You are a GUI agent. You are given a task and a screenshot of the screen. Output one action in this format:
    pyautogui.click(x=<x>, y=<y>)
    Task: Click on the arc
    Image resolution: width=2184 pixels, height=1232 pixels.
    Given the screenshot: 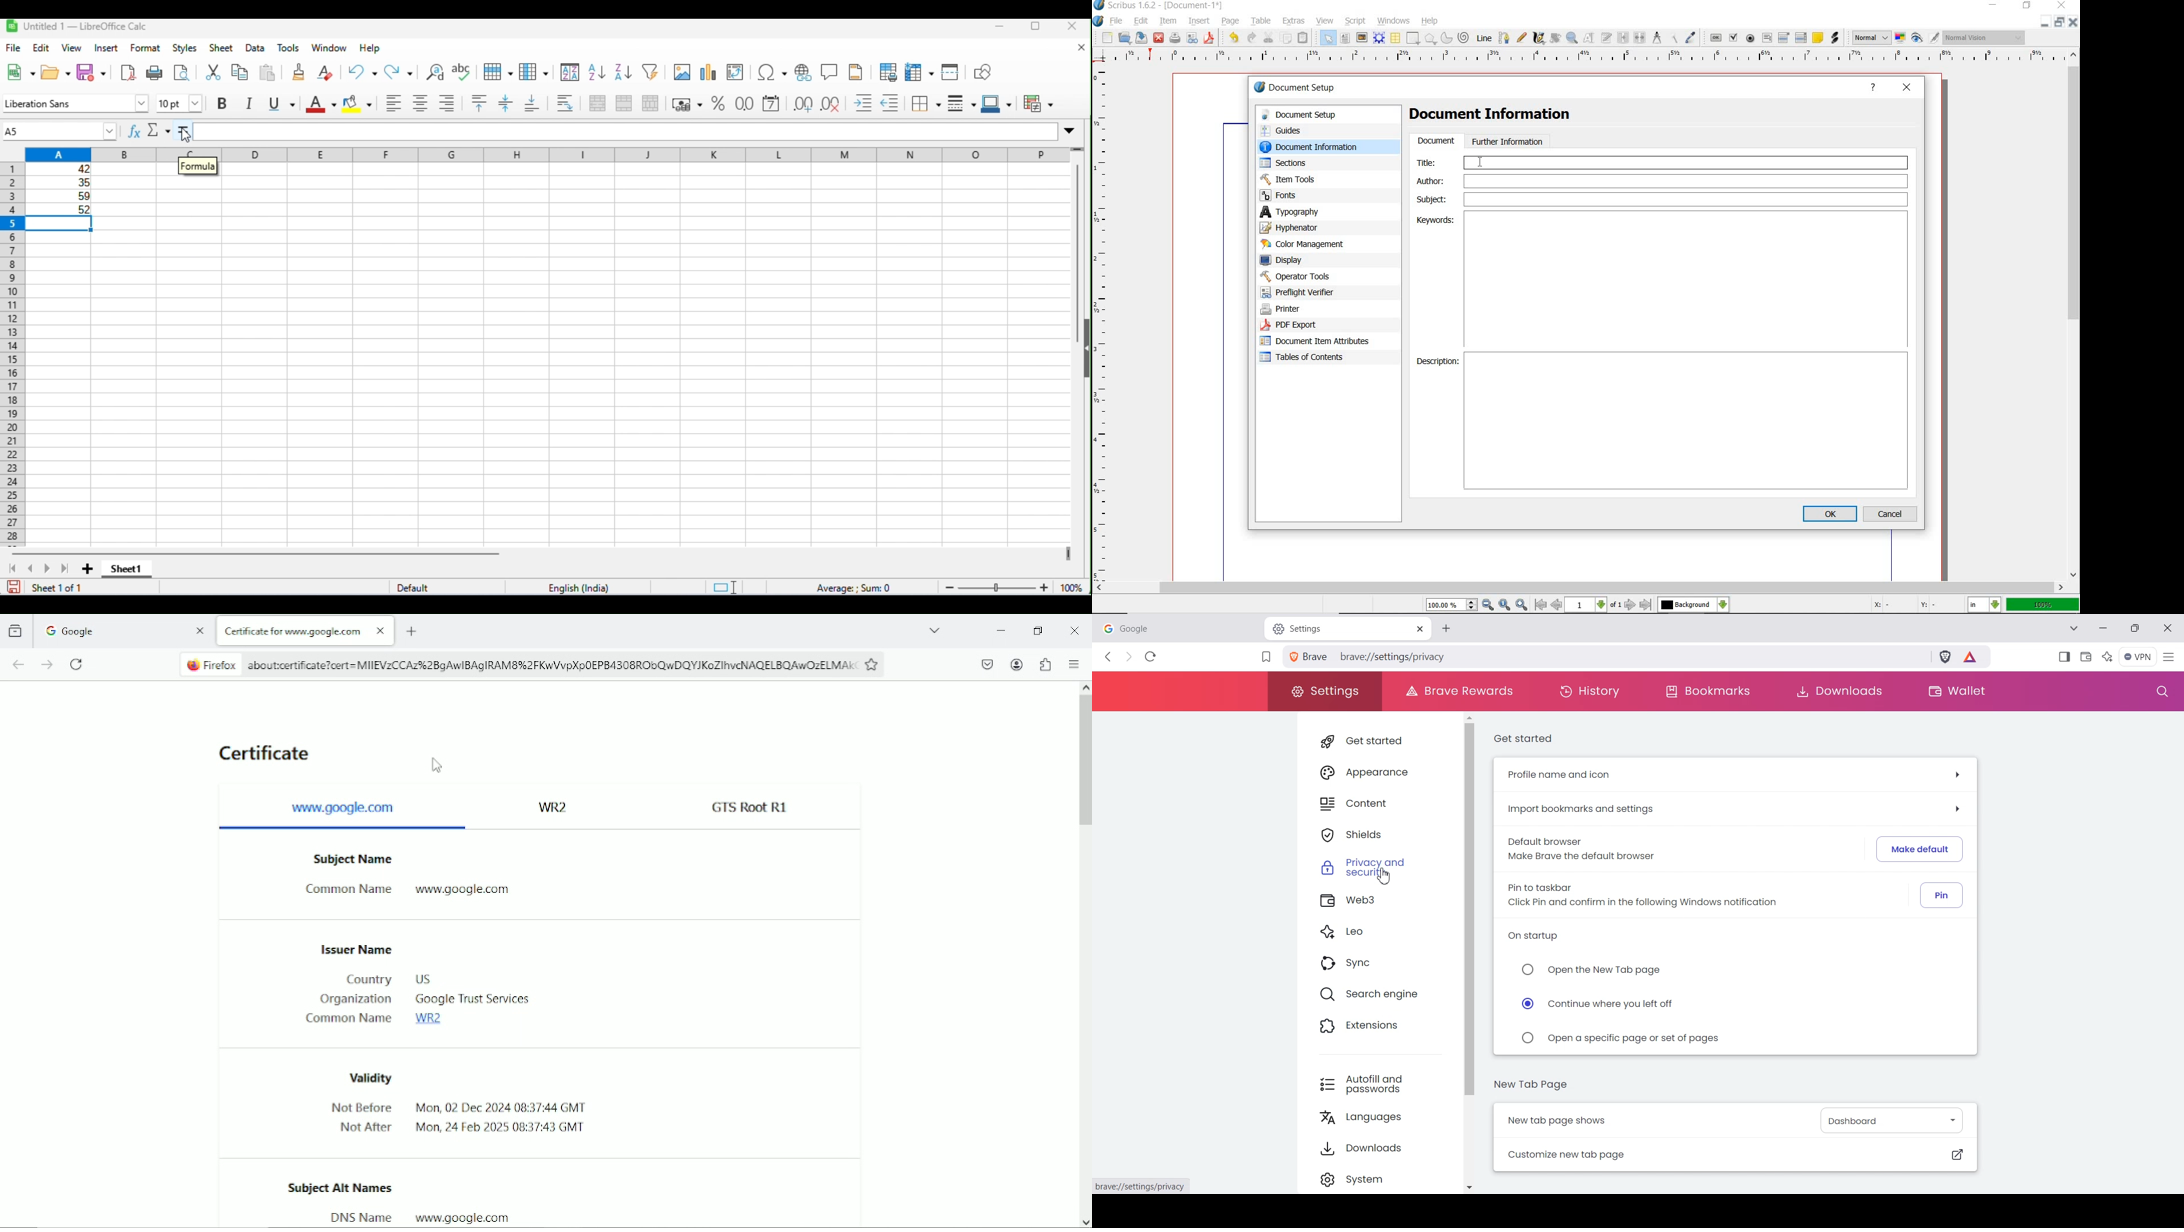 What is the action you would take?
    pyautogui.click(x=1447, y=38)
    